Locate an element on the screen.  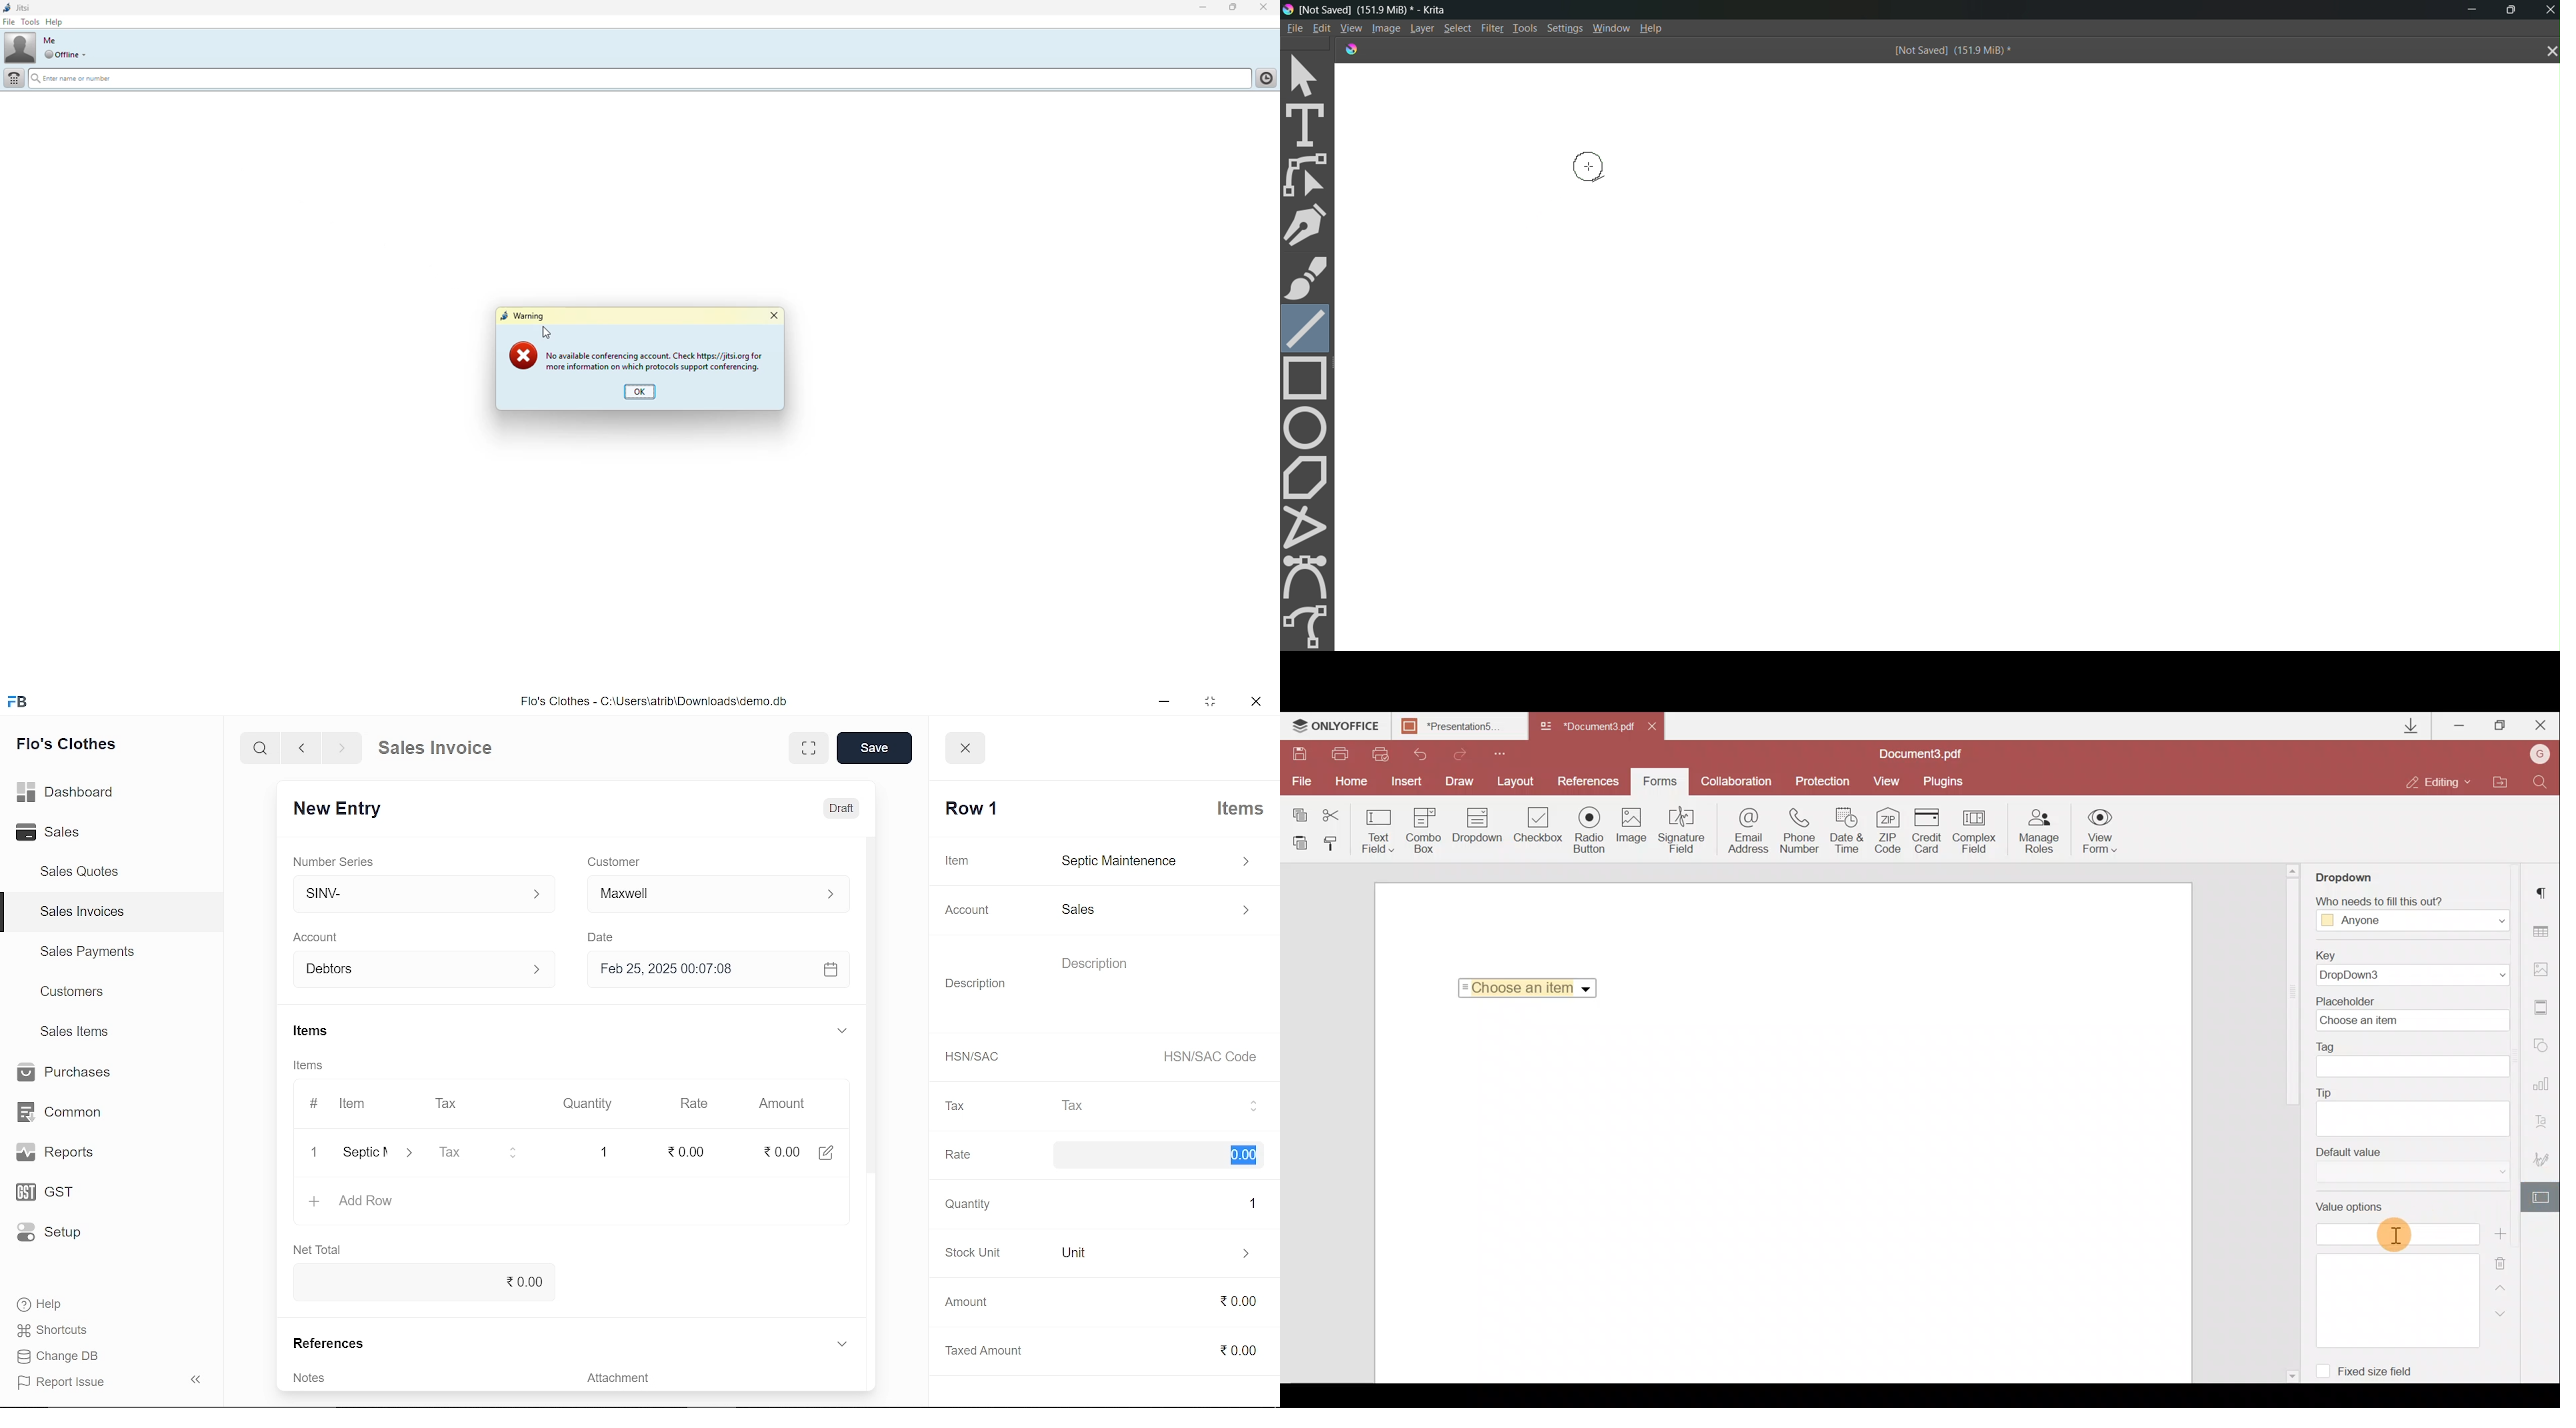
Taxed Amount is located at coordinates (978, 1347).